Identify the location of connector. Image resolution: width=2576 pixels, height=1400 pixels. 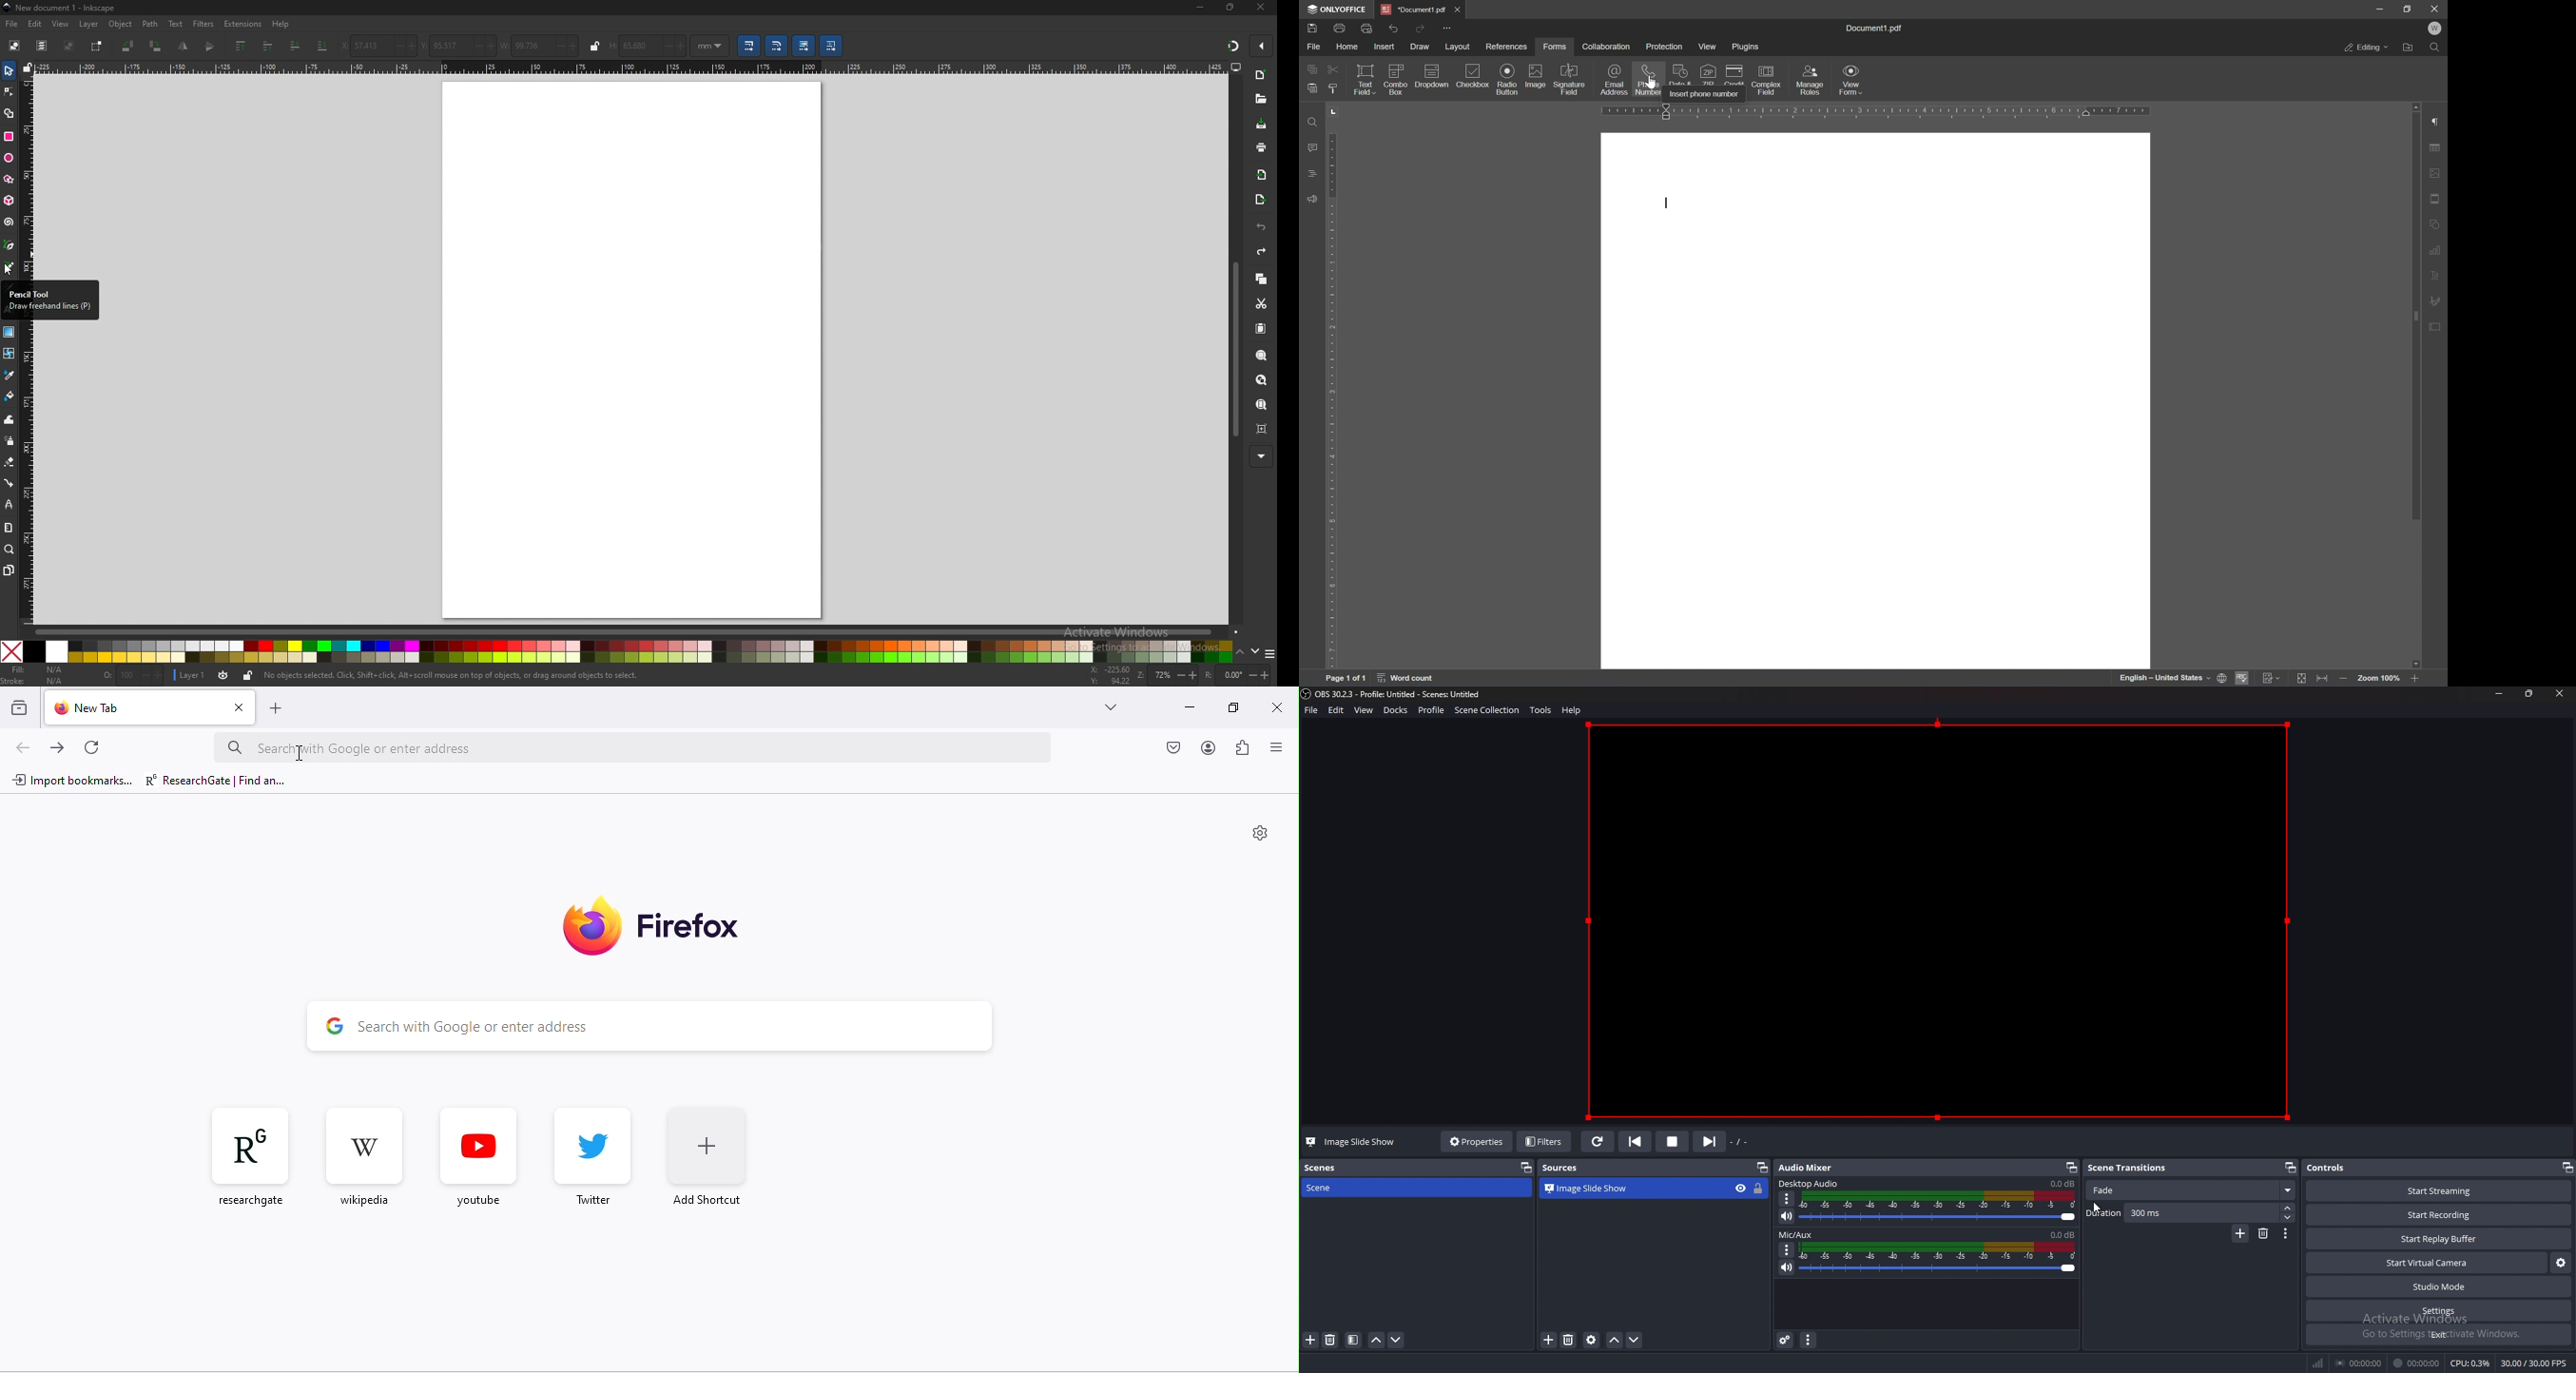
(9, 483).